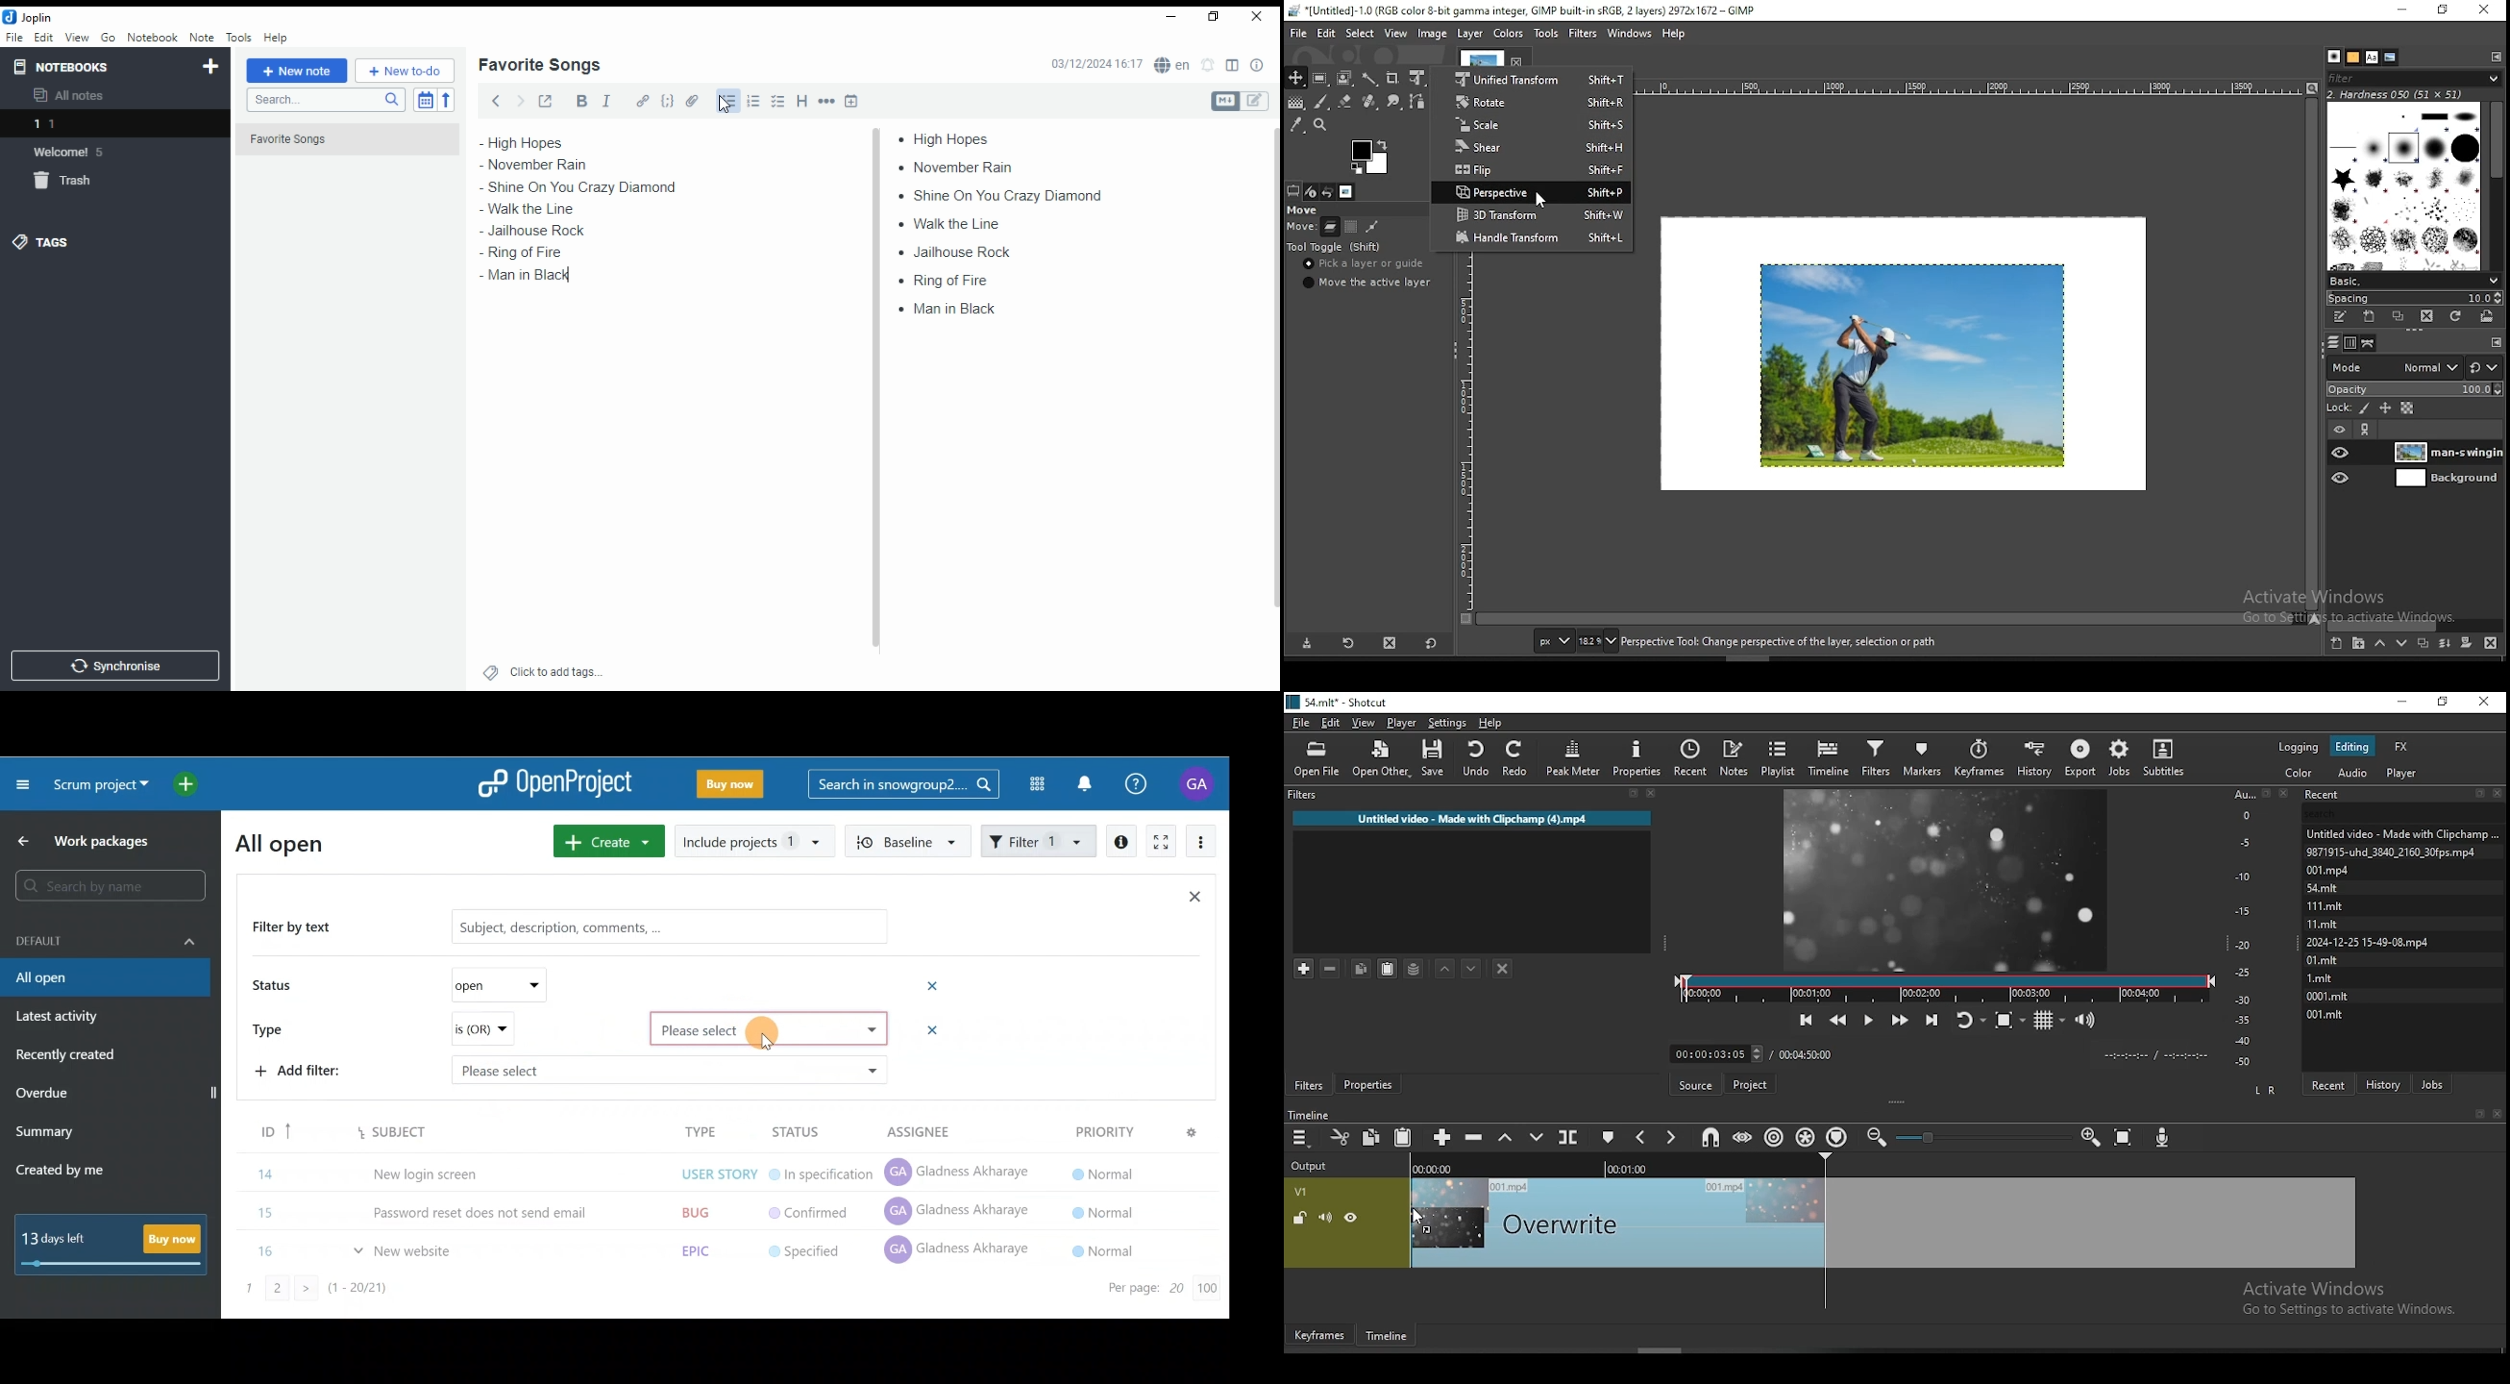 The image size is (2520, 1400). What do you see at coordinates (1382, 761) in the screenshot?
I see `open other` at bounding box center [1382, 761].